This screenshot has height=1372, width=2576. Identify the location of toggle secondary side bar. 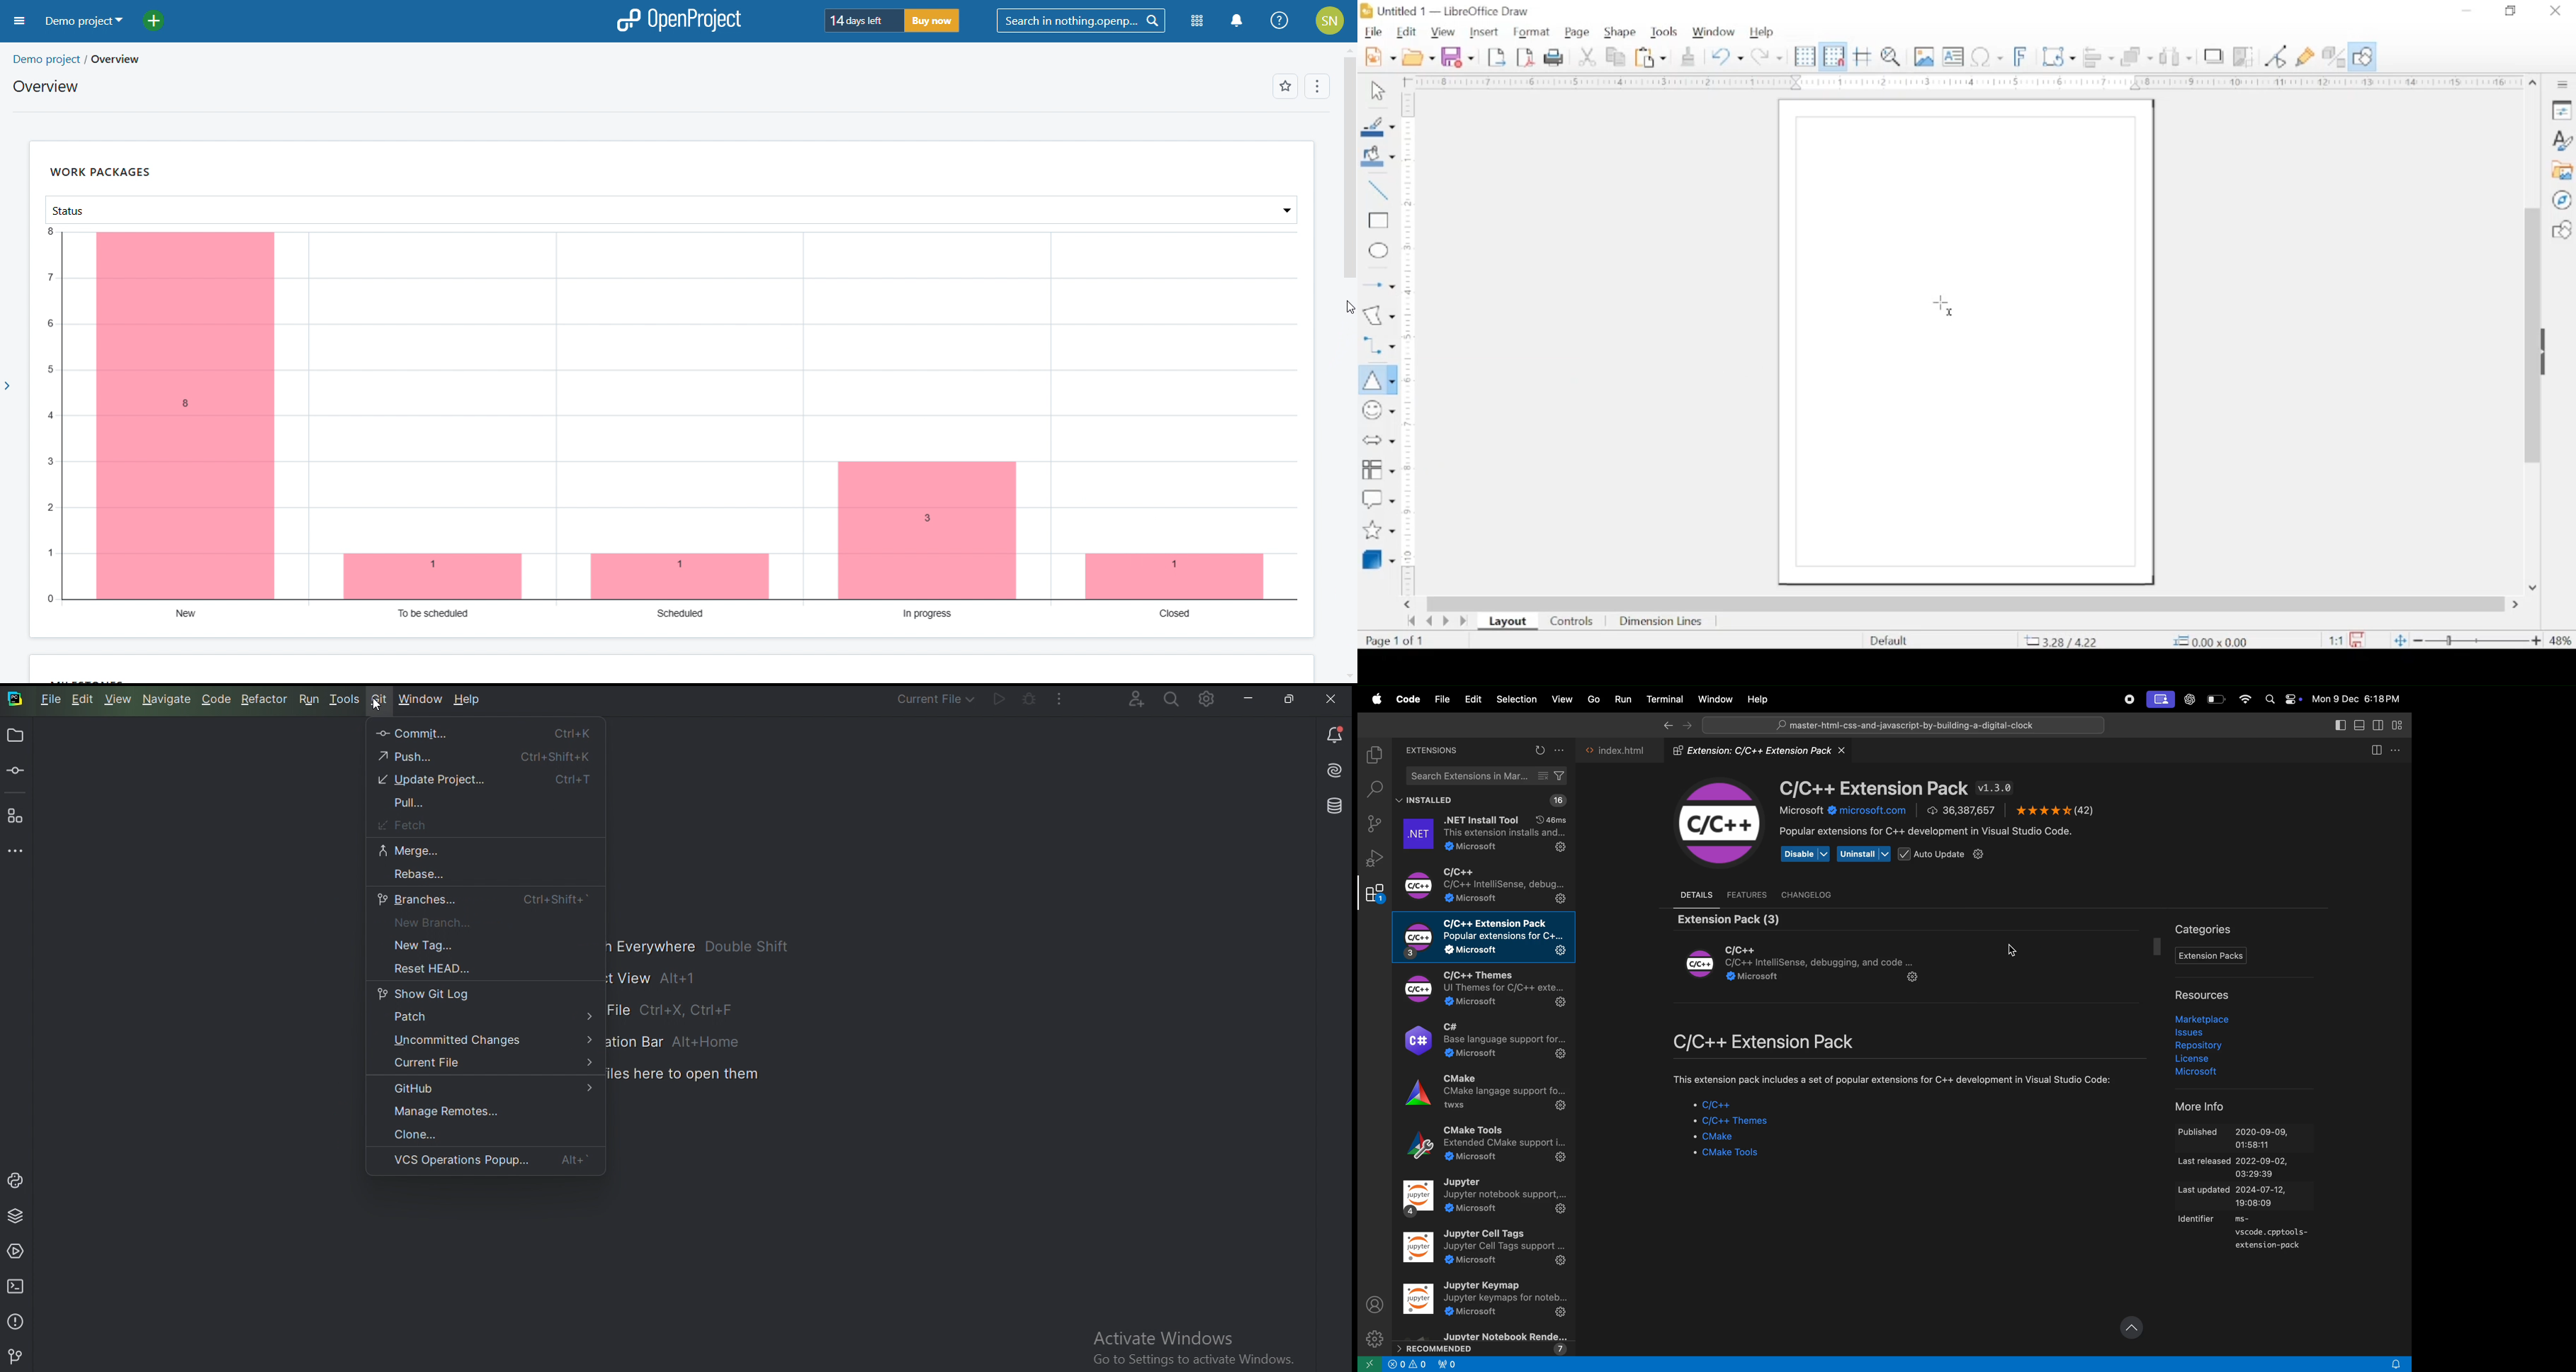
(2338, 725).